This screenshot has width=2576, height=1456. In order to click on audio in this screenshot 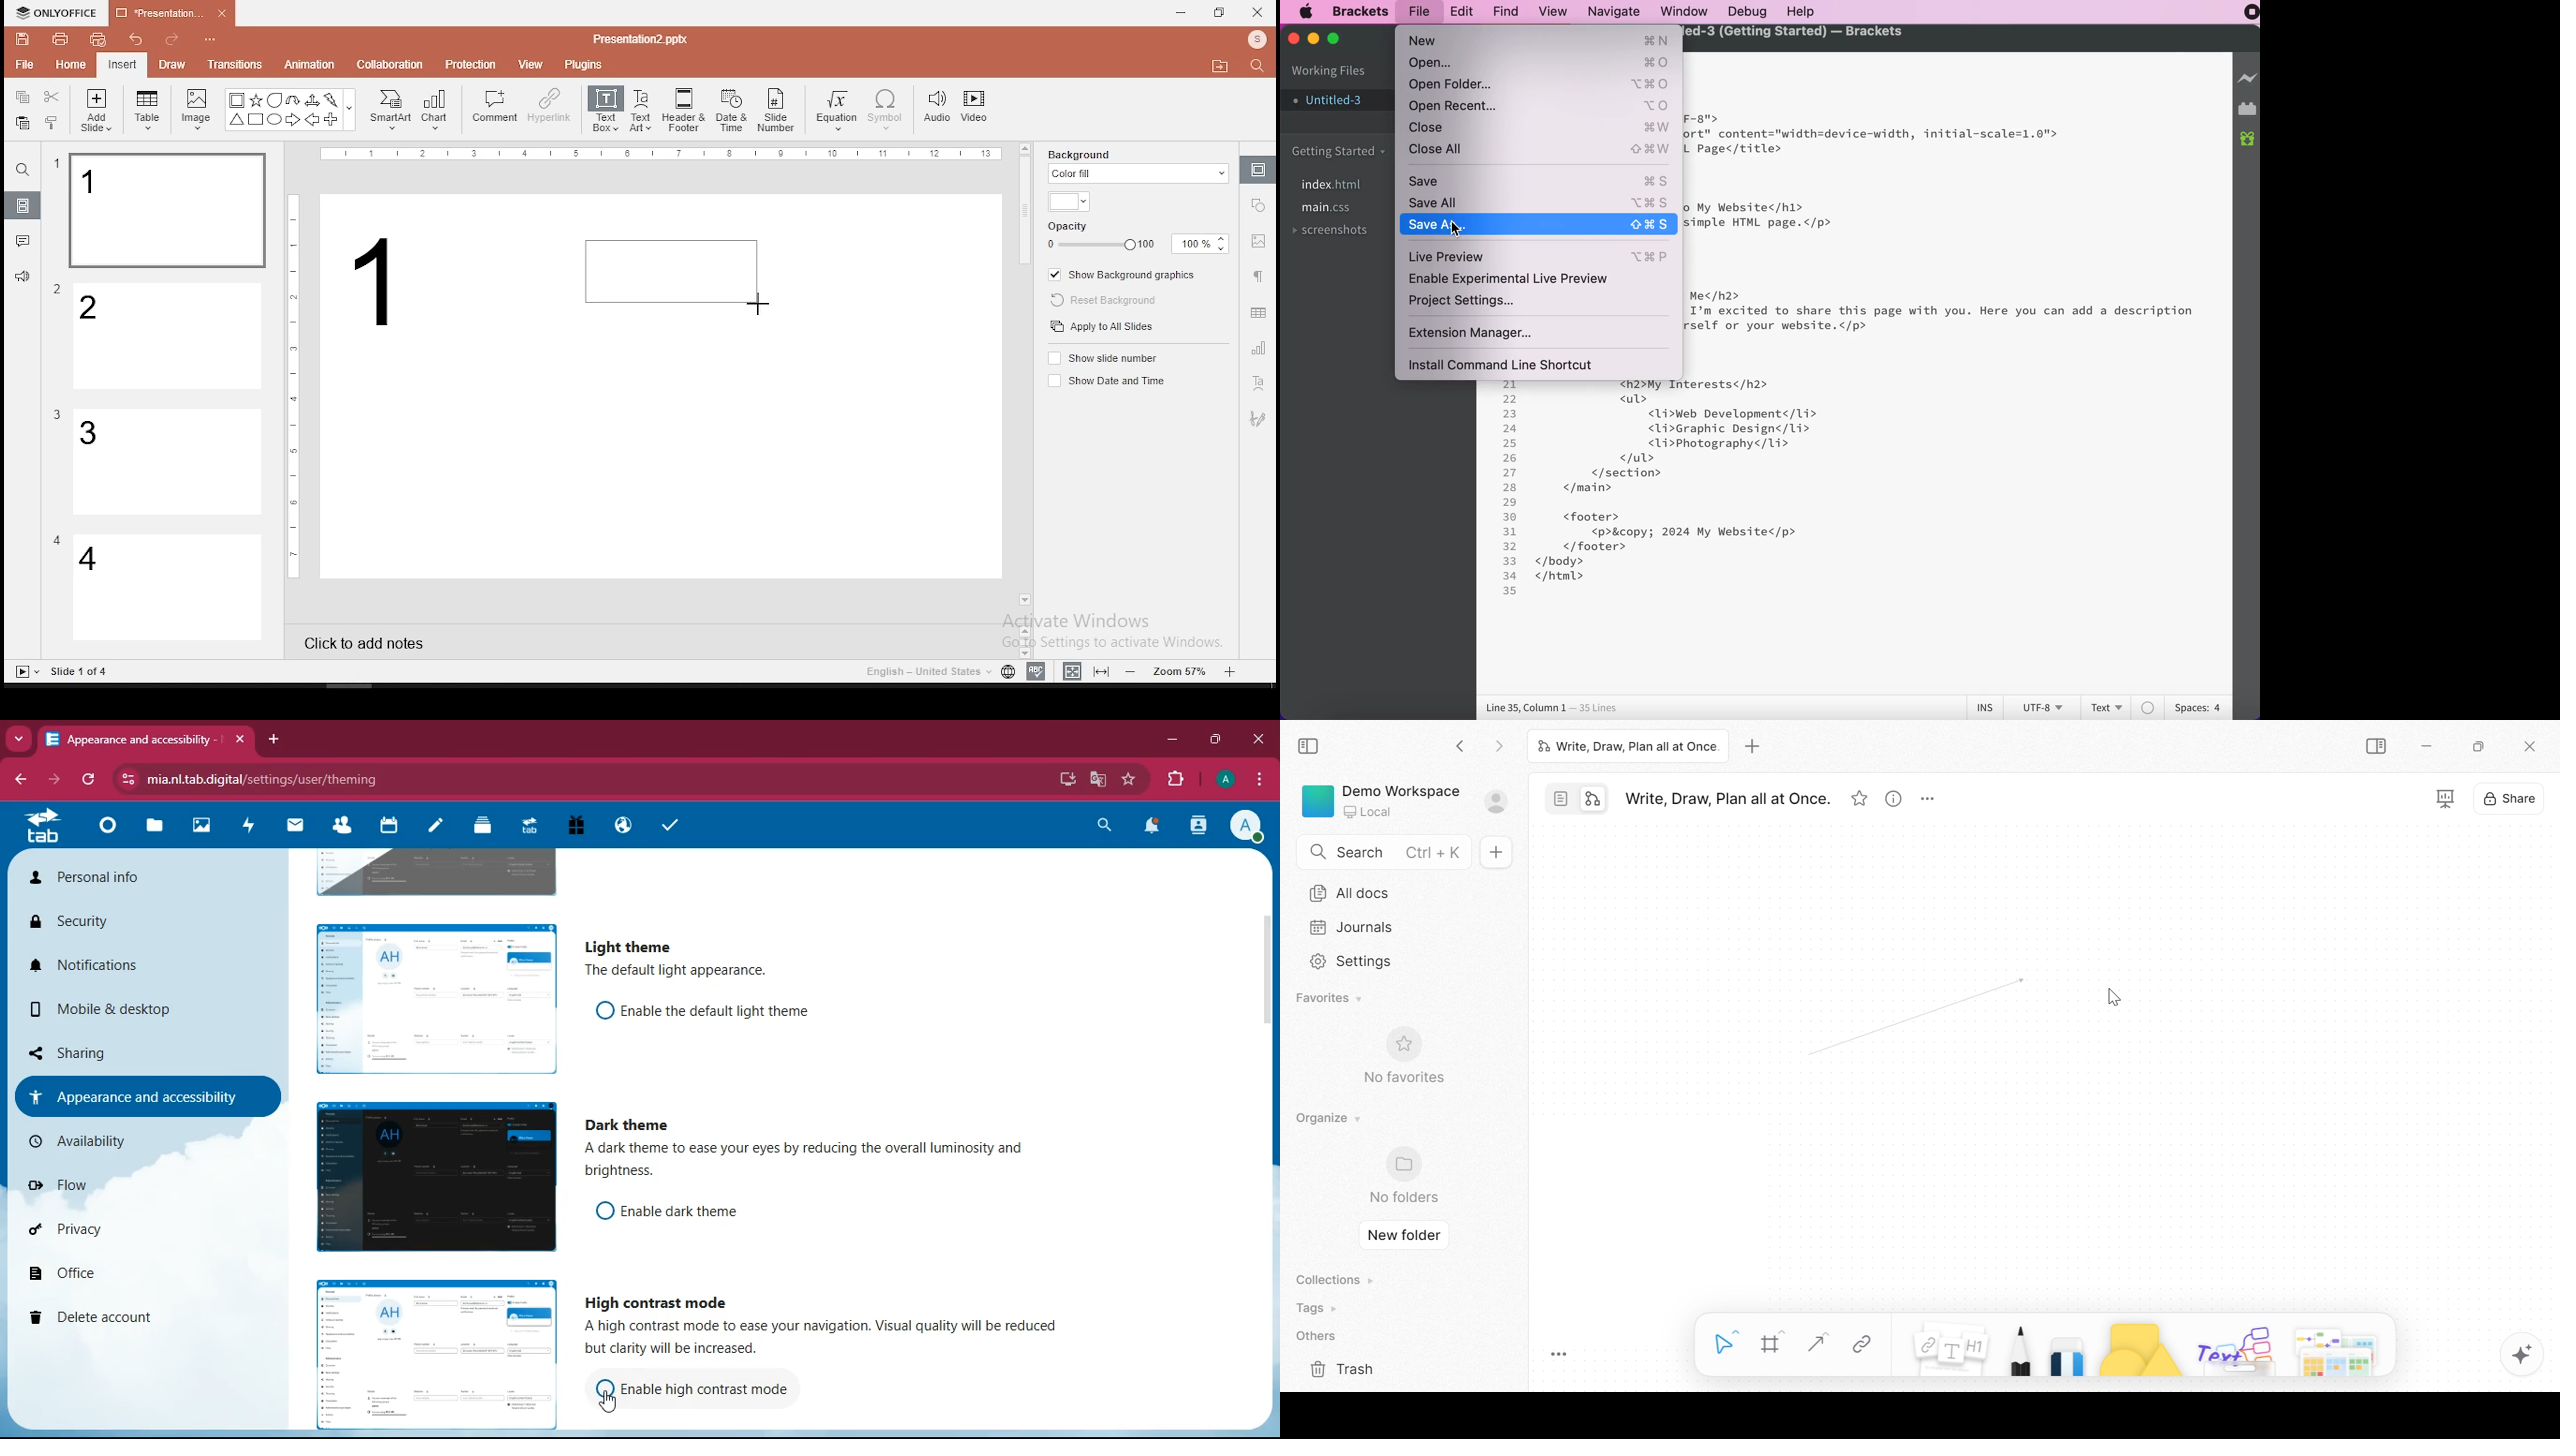, I will do `click(937, 108)`.